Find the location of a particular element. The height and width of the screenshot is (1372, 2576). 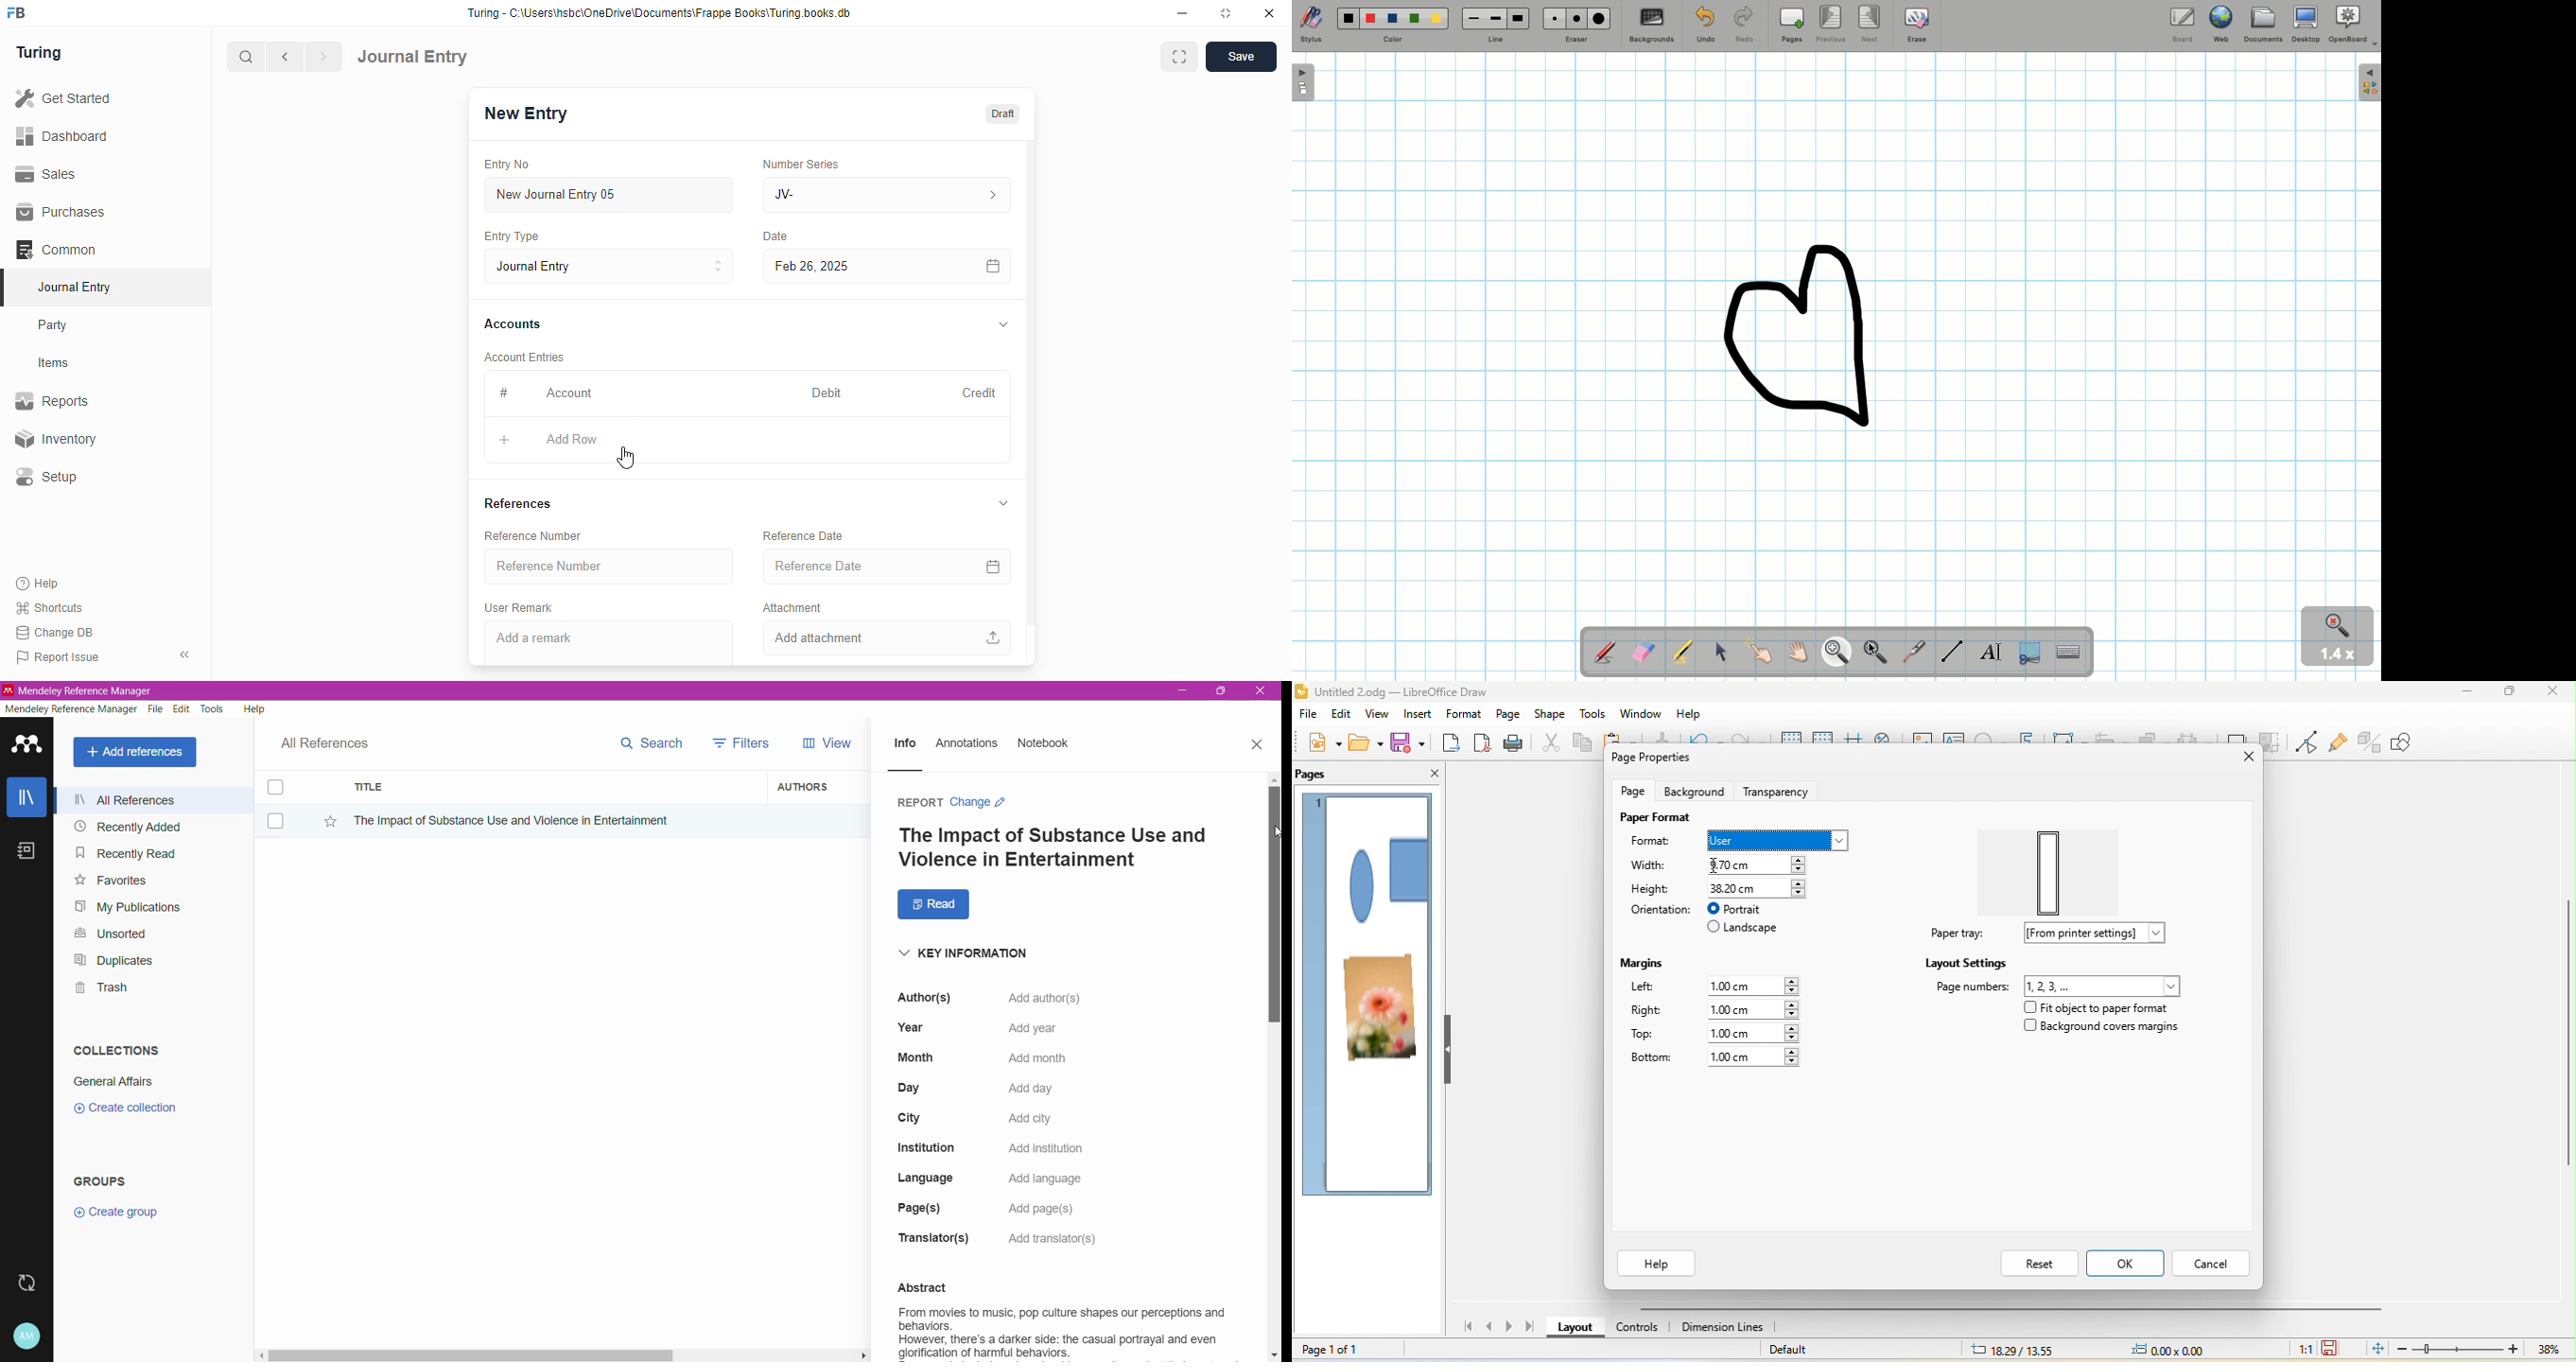

entry type is located at coordinates (512, 236).